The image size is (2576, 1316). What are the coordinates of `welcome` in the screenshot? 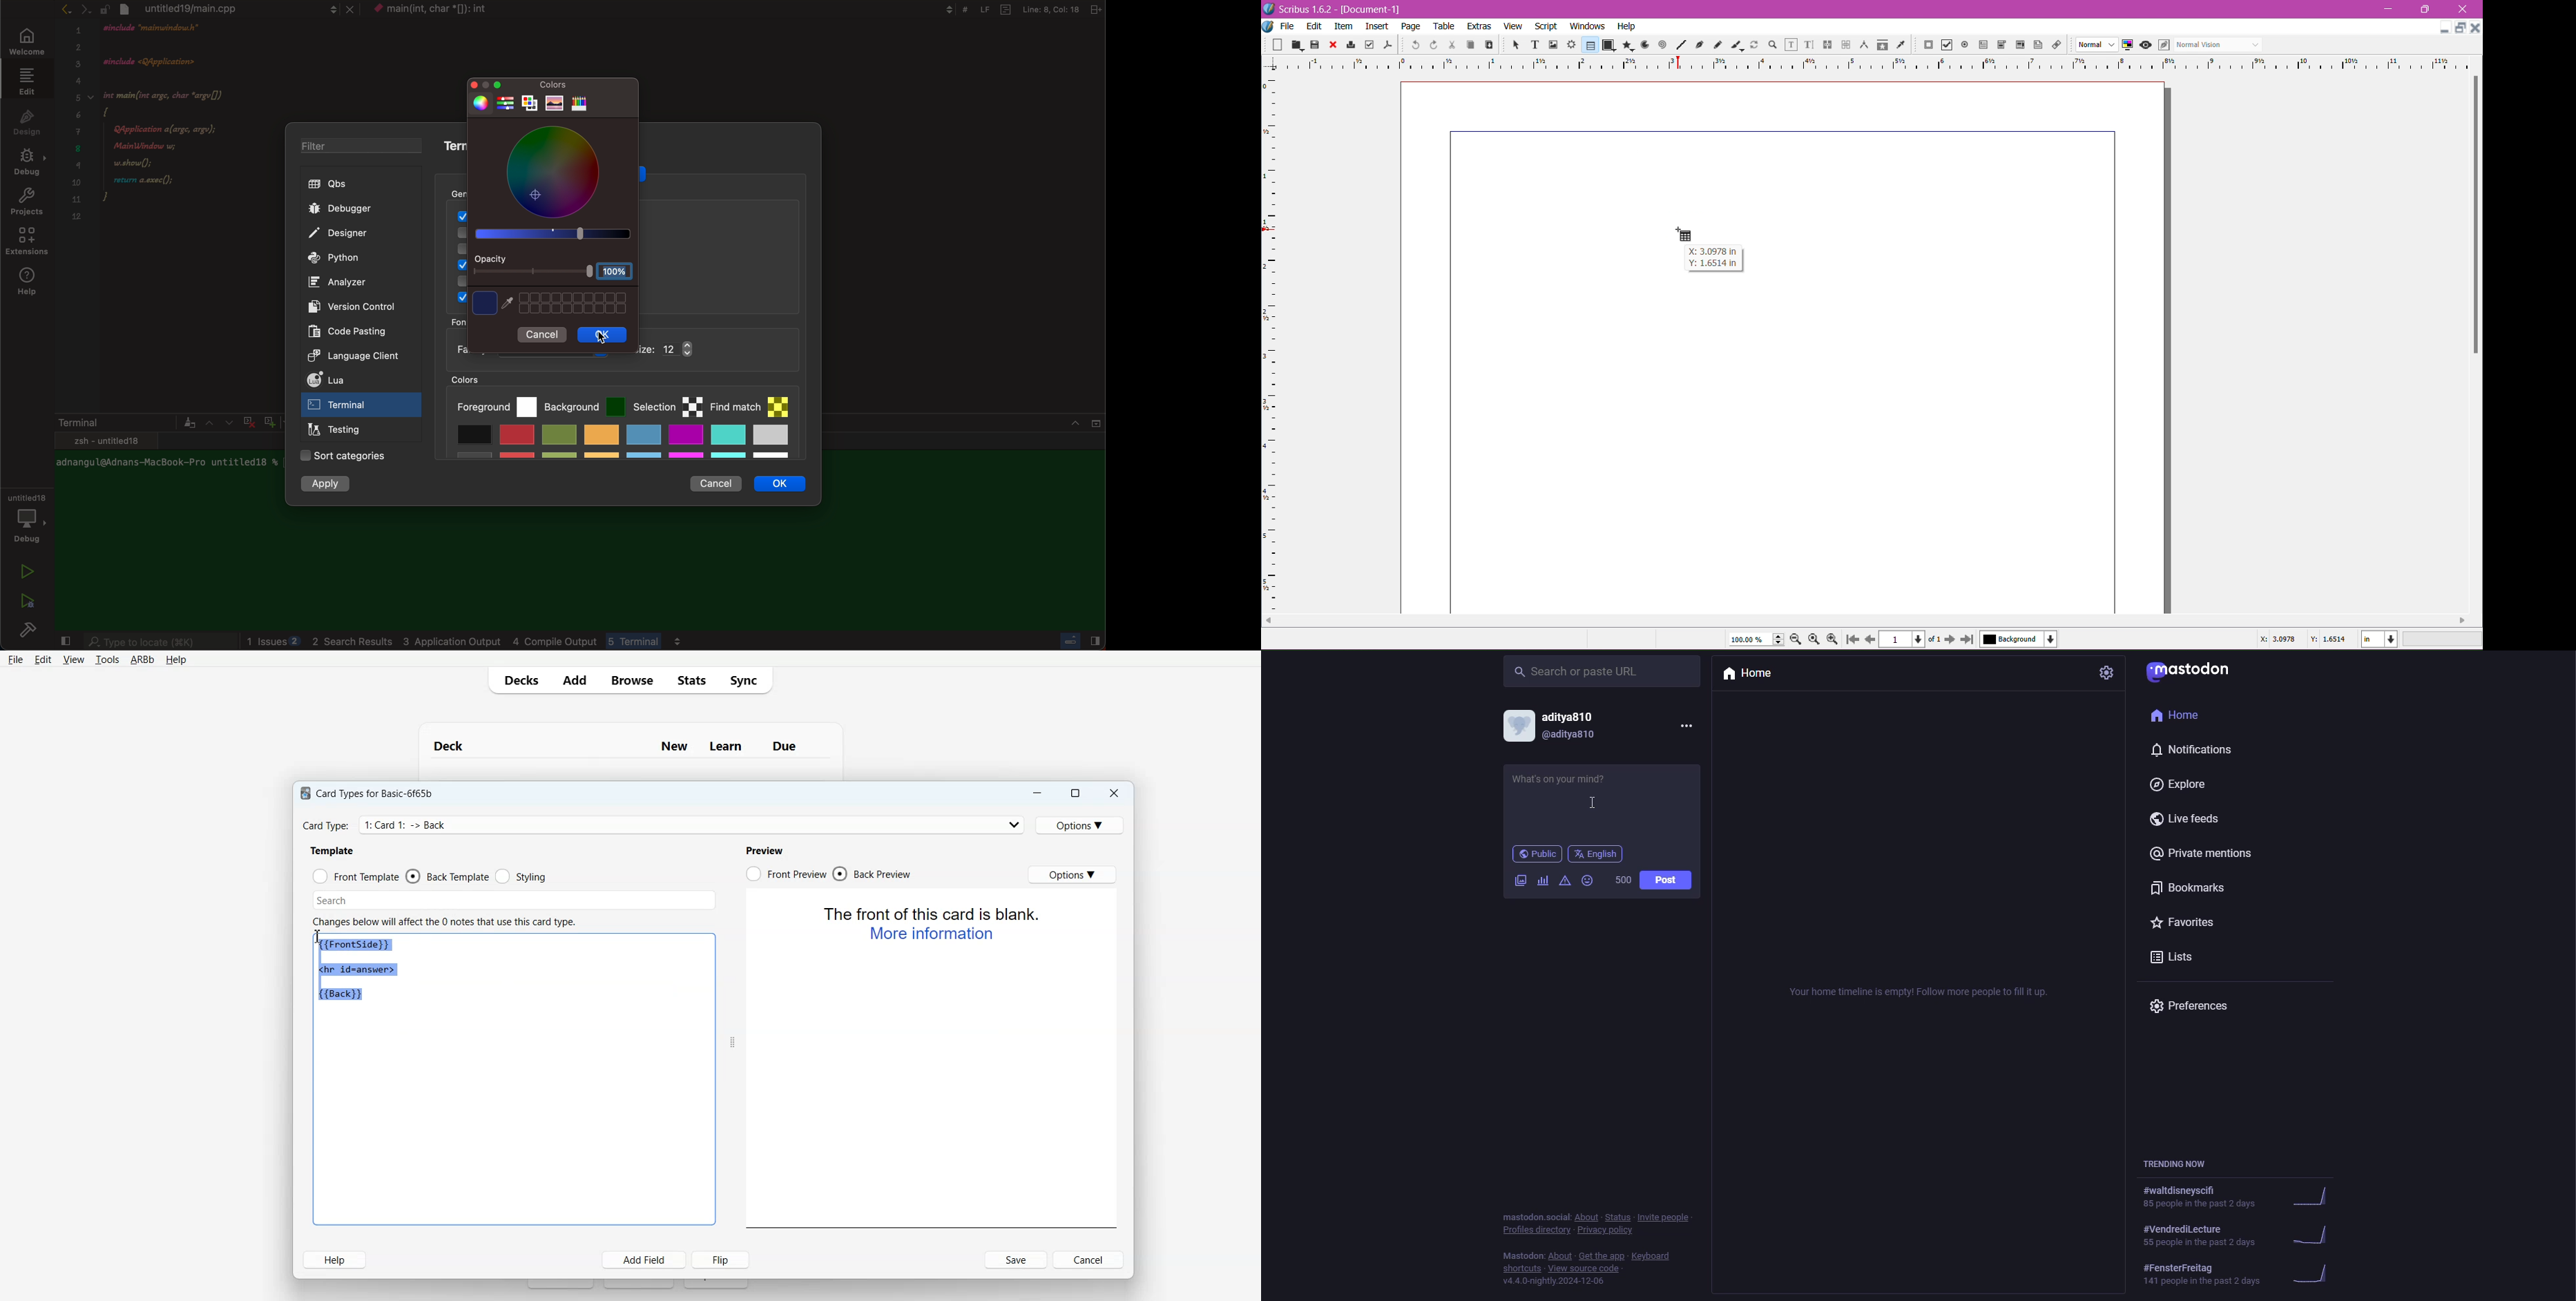 It's located at (25, 43).